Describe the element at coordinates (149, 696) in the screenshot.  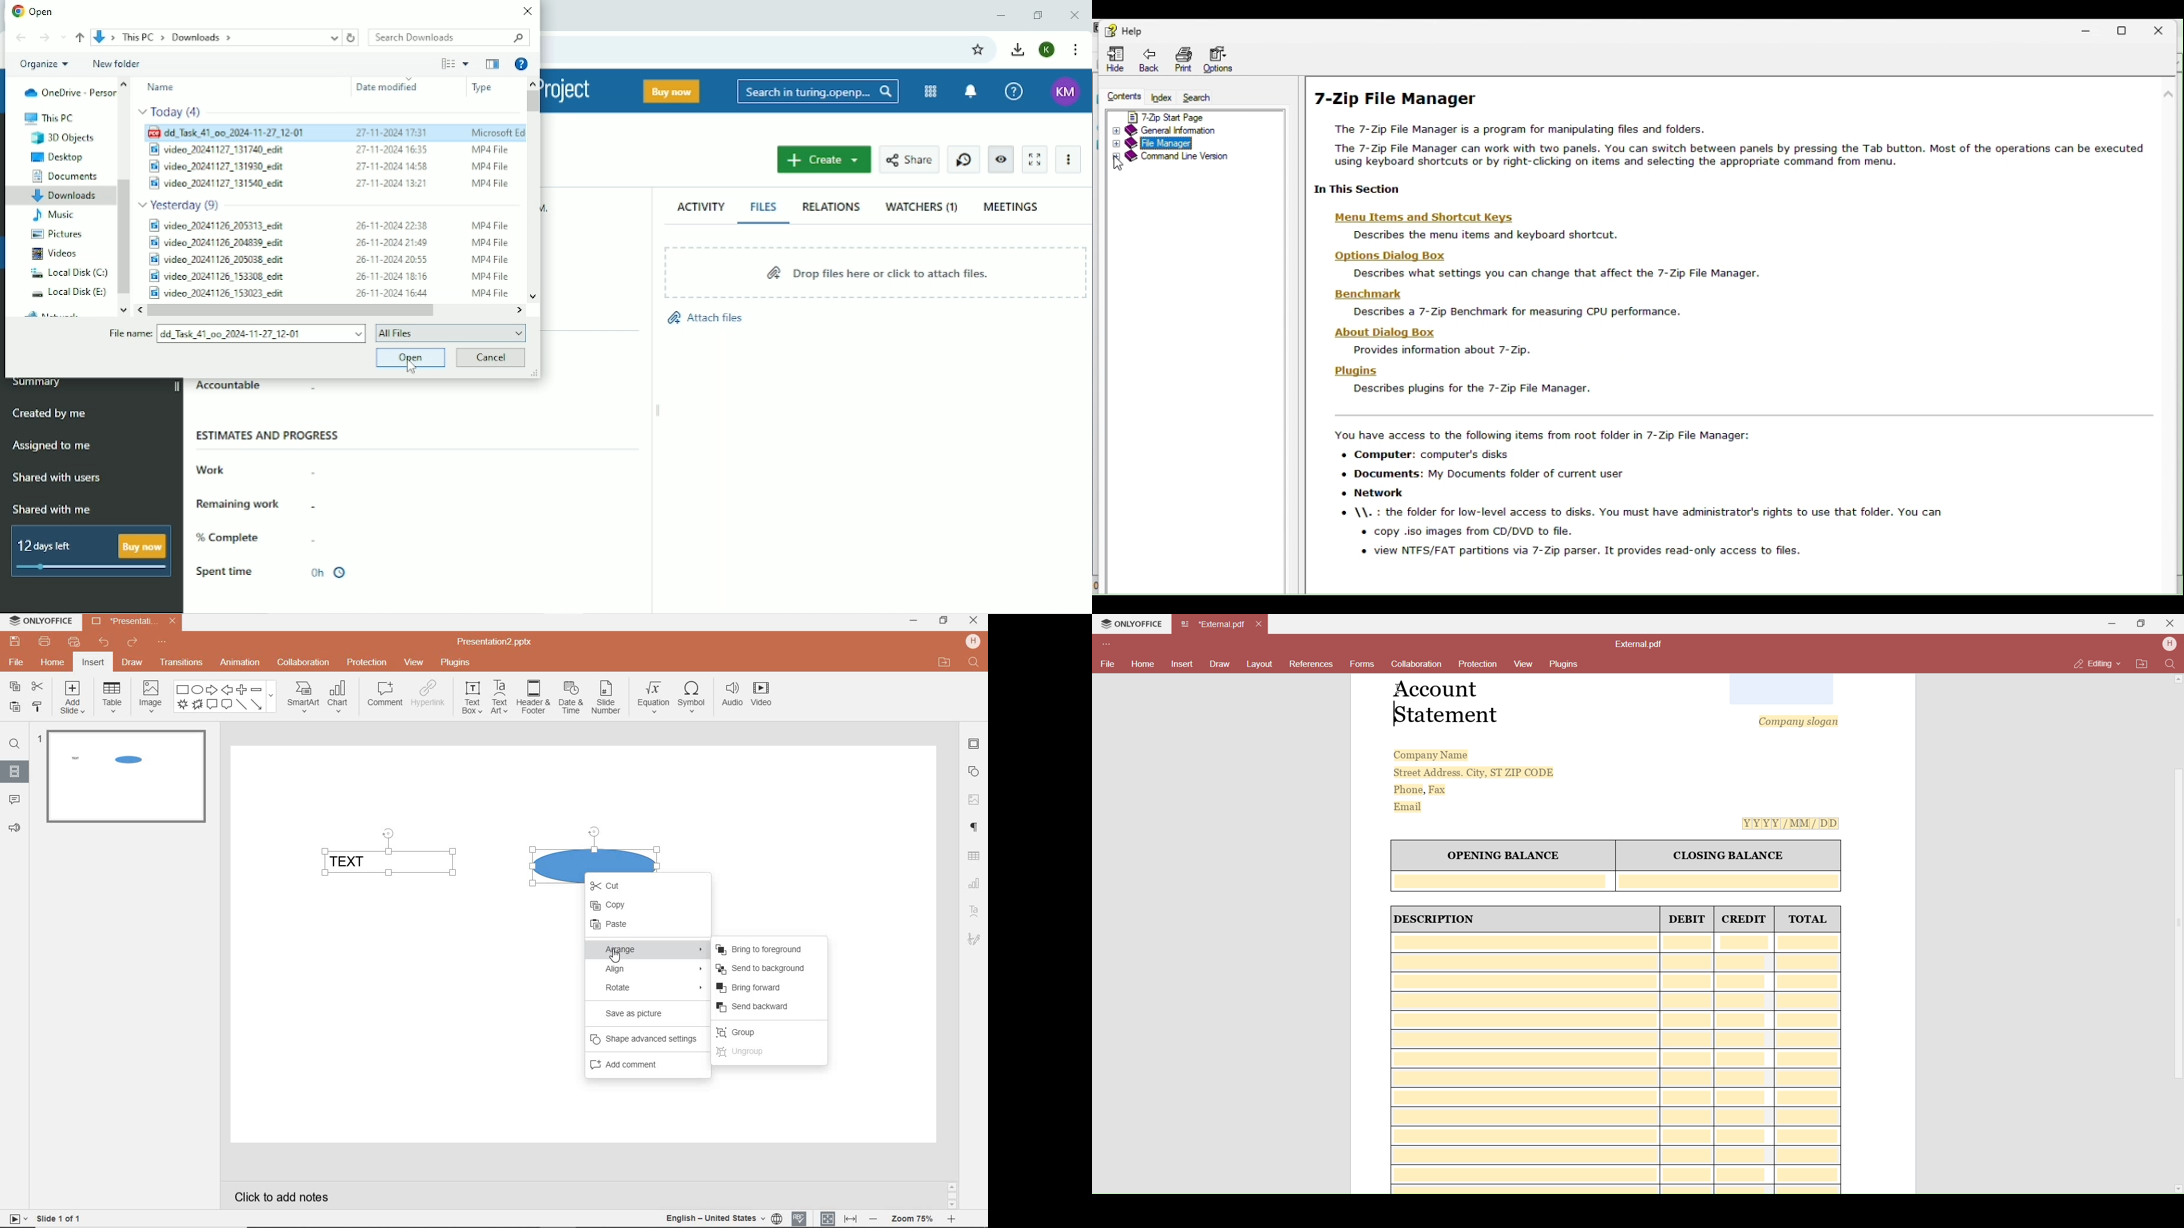
I see `image` at that location.